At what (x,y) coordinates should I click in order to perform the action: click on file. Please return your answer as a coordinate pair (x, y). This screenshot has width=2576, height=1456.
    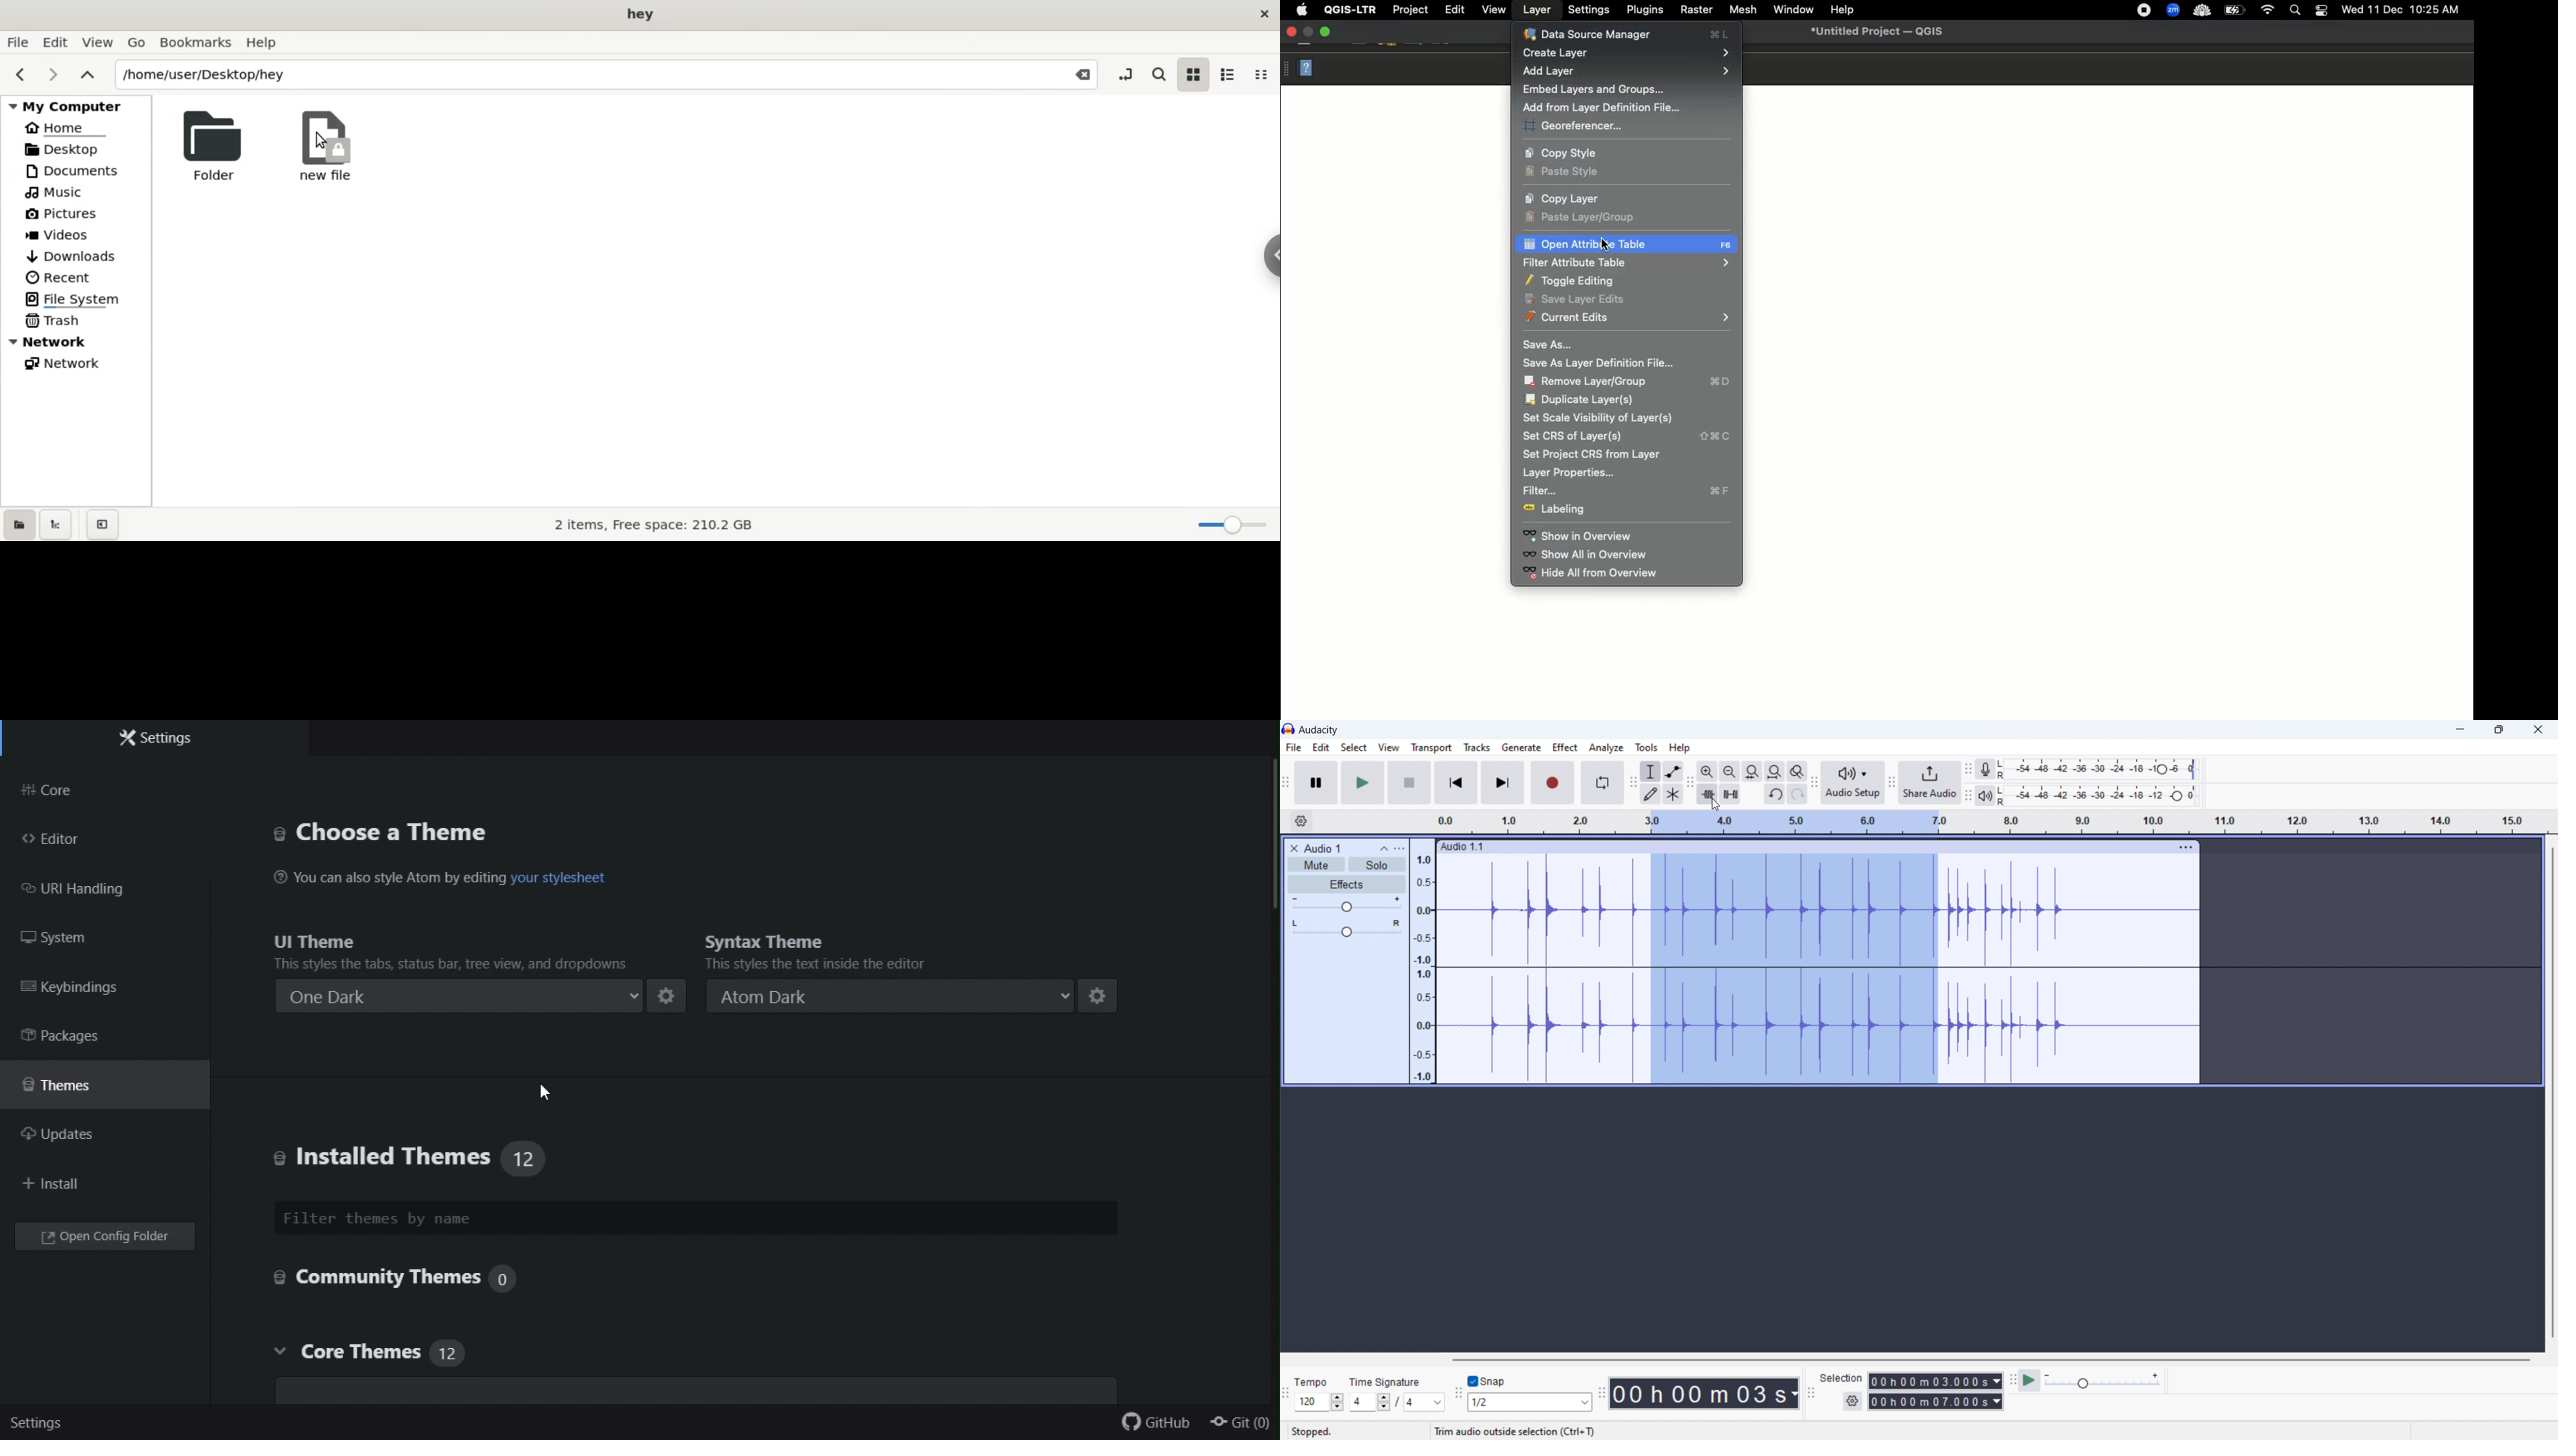
    Looking at the image, I should click on (1293, 747).